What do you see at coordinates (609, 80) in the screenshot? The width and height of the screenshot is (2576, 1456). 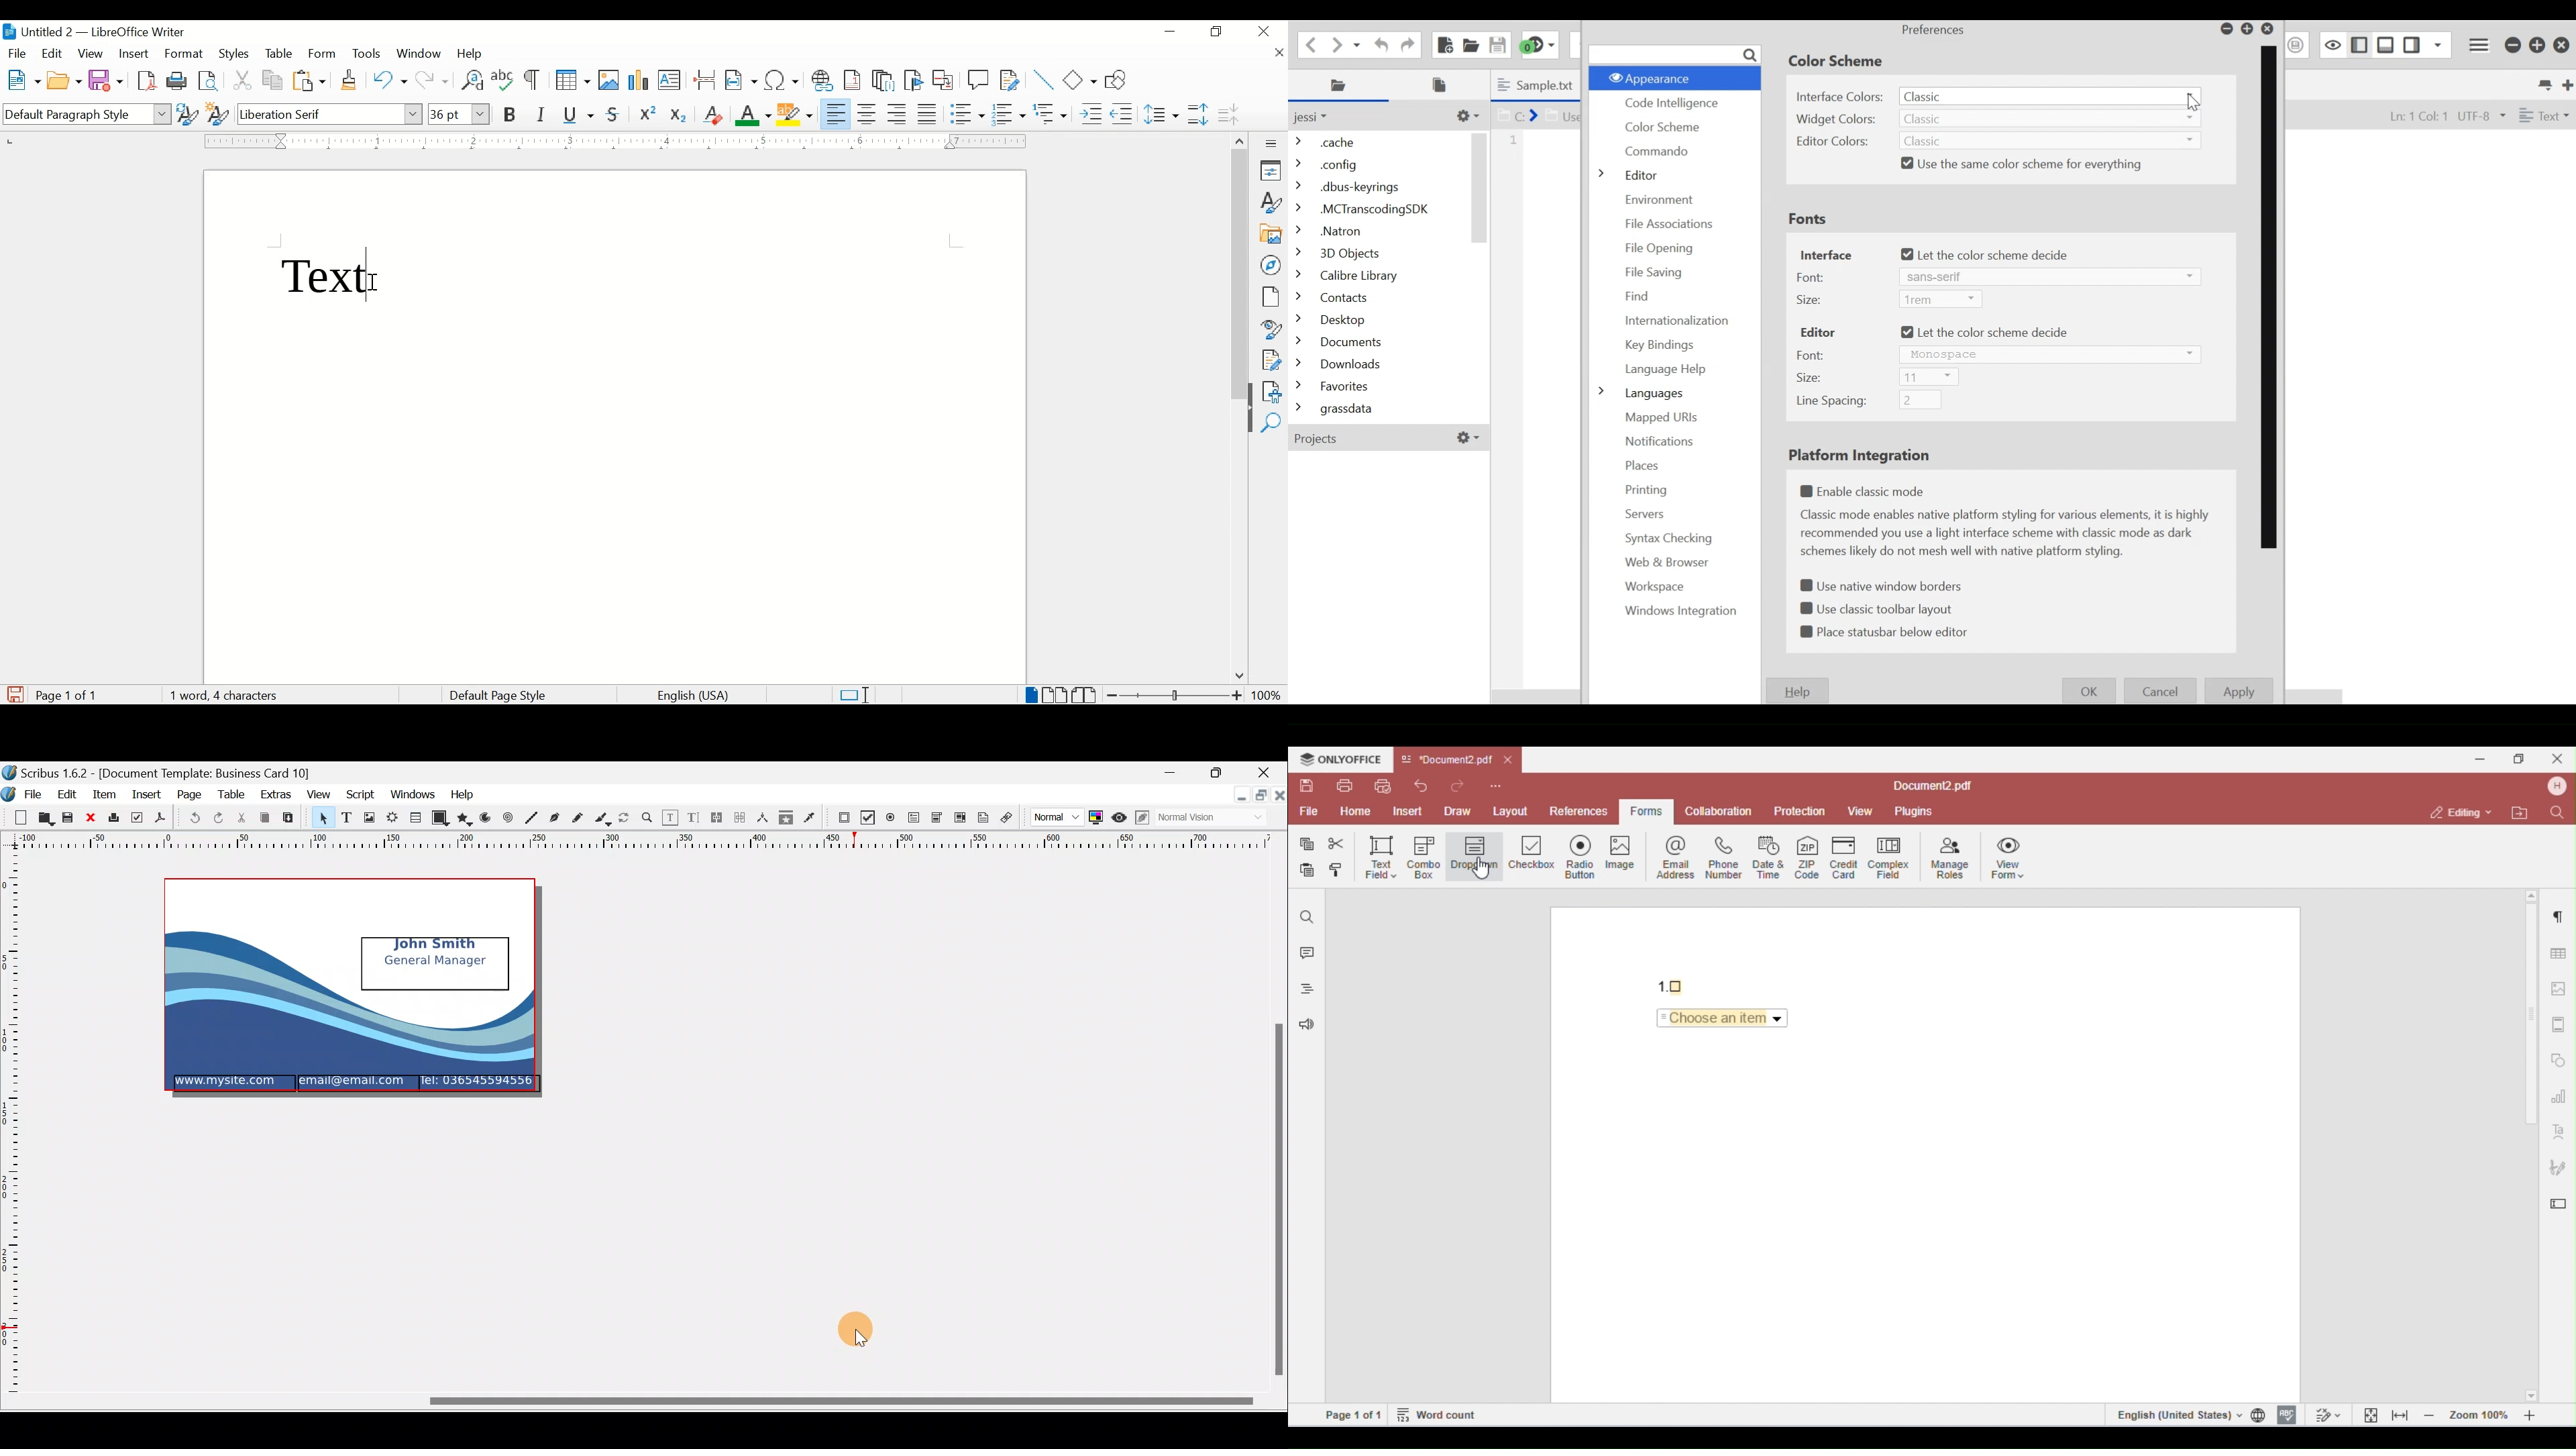 I see `insert image` at bounding box center [609, 80].